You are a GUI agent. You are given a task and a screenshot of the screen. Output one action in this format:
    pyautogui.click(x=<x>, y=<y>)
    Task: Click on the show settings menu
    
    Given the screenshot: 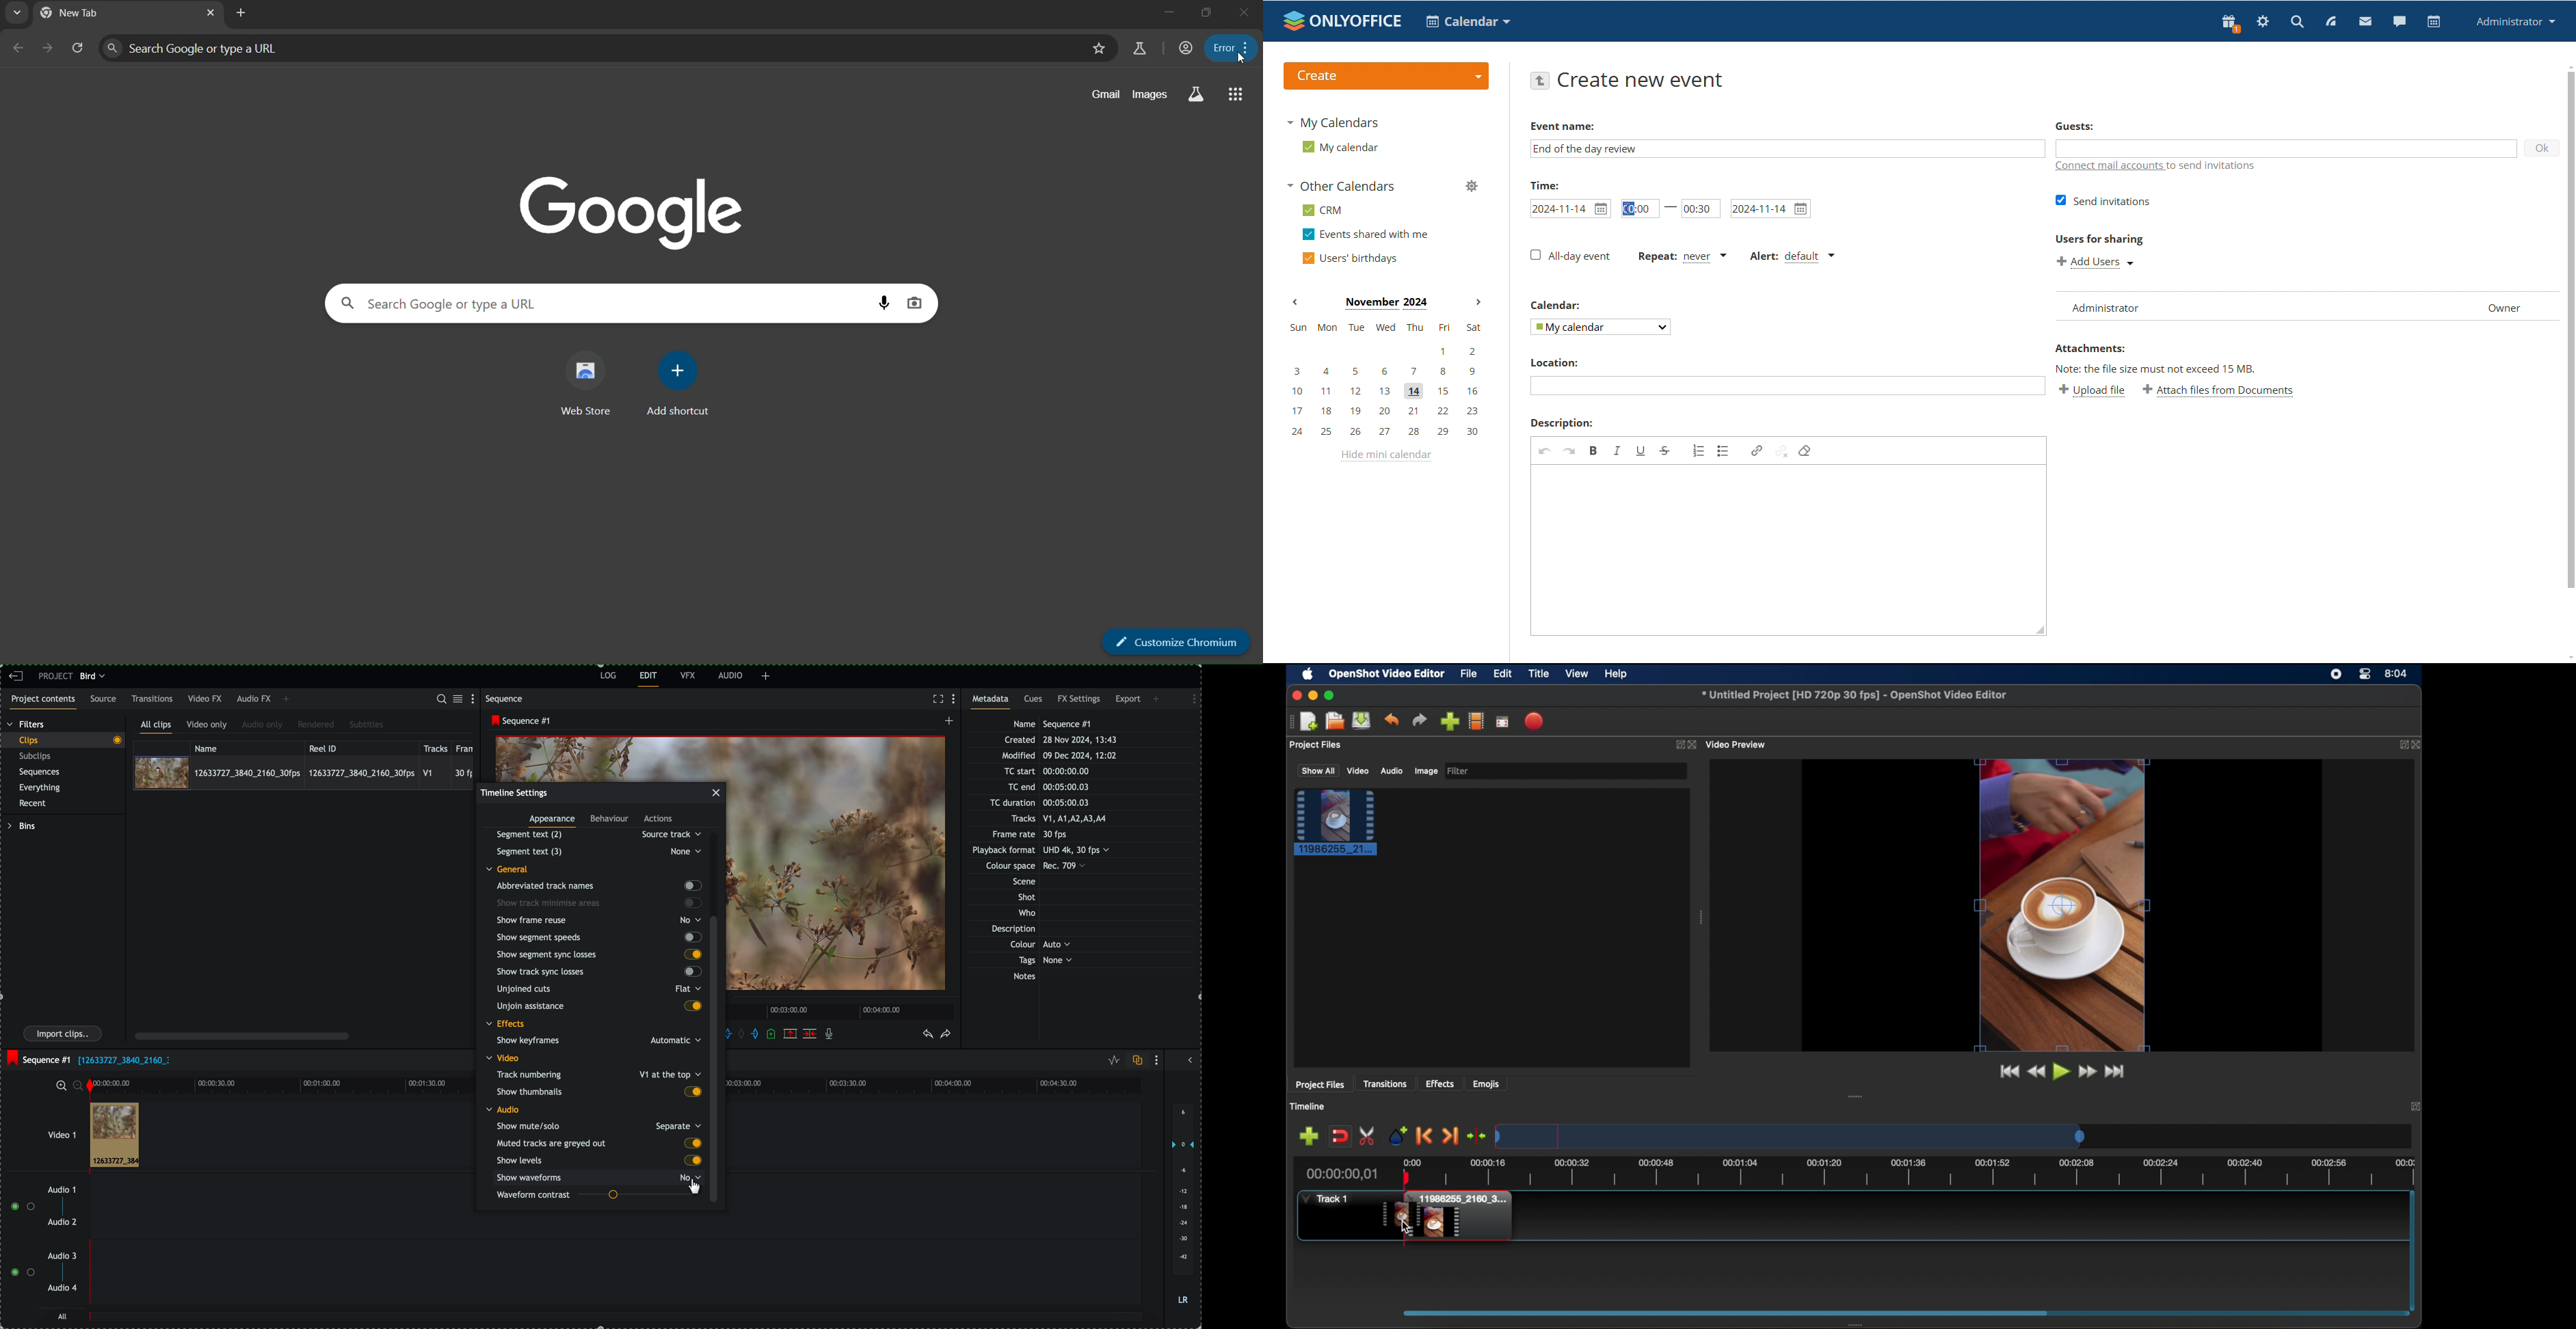 What is the action you would take?
    pyautogui.click(x=475, y=698)
    